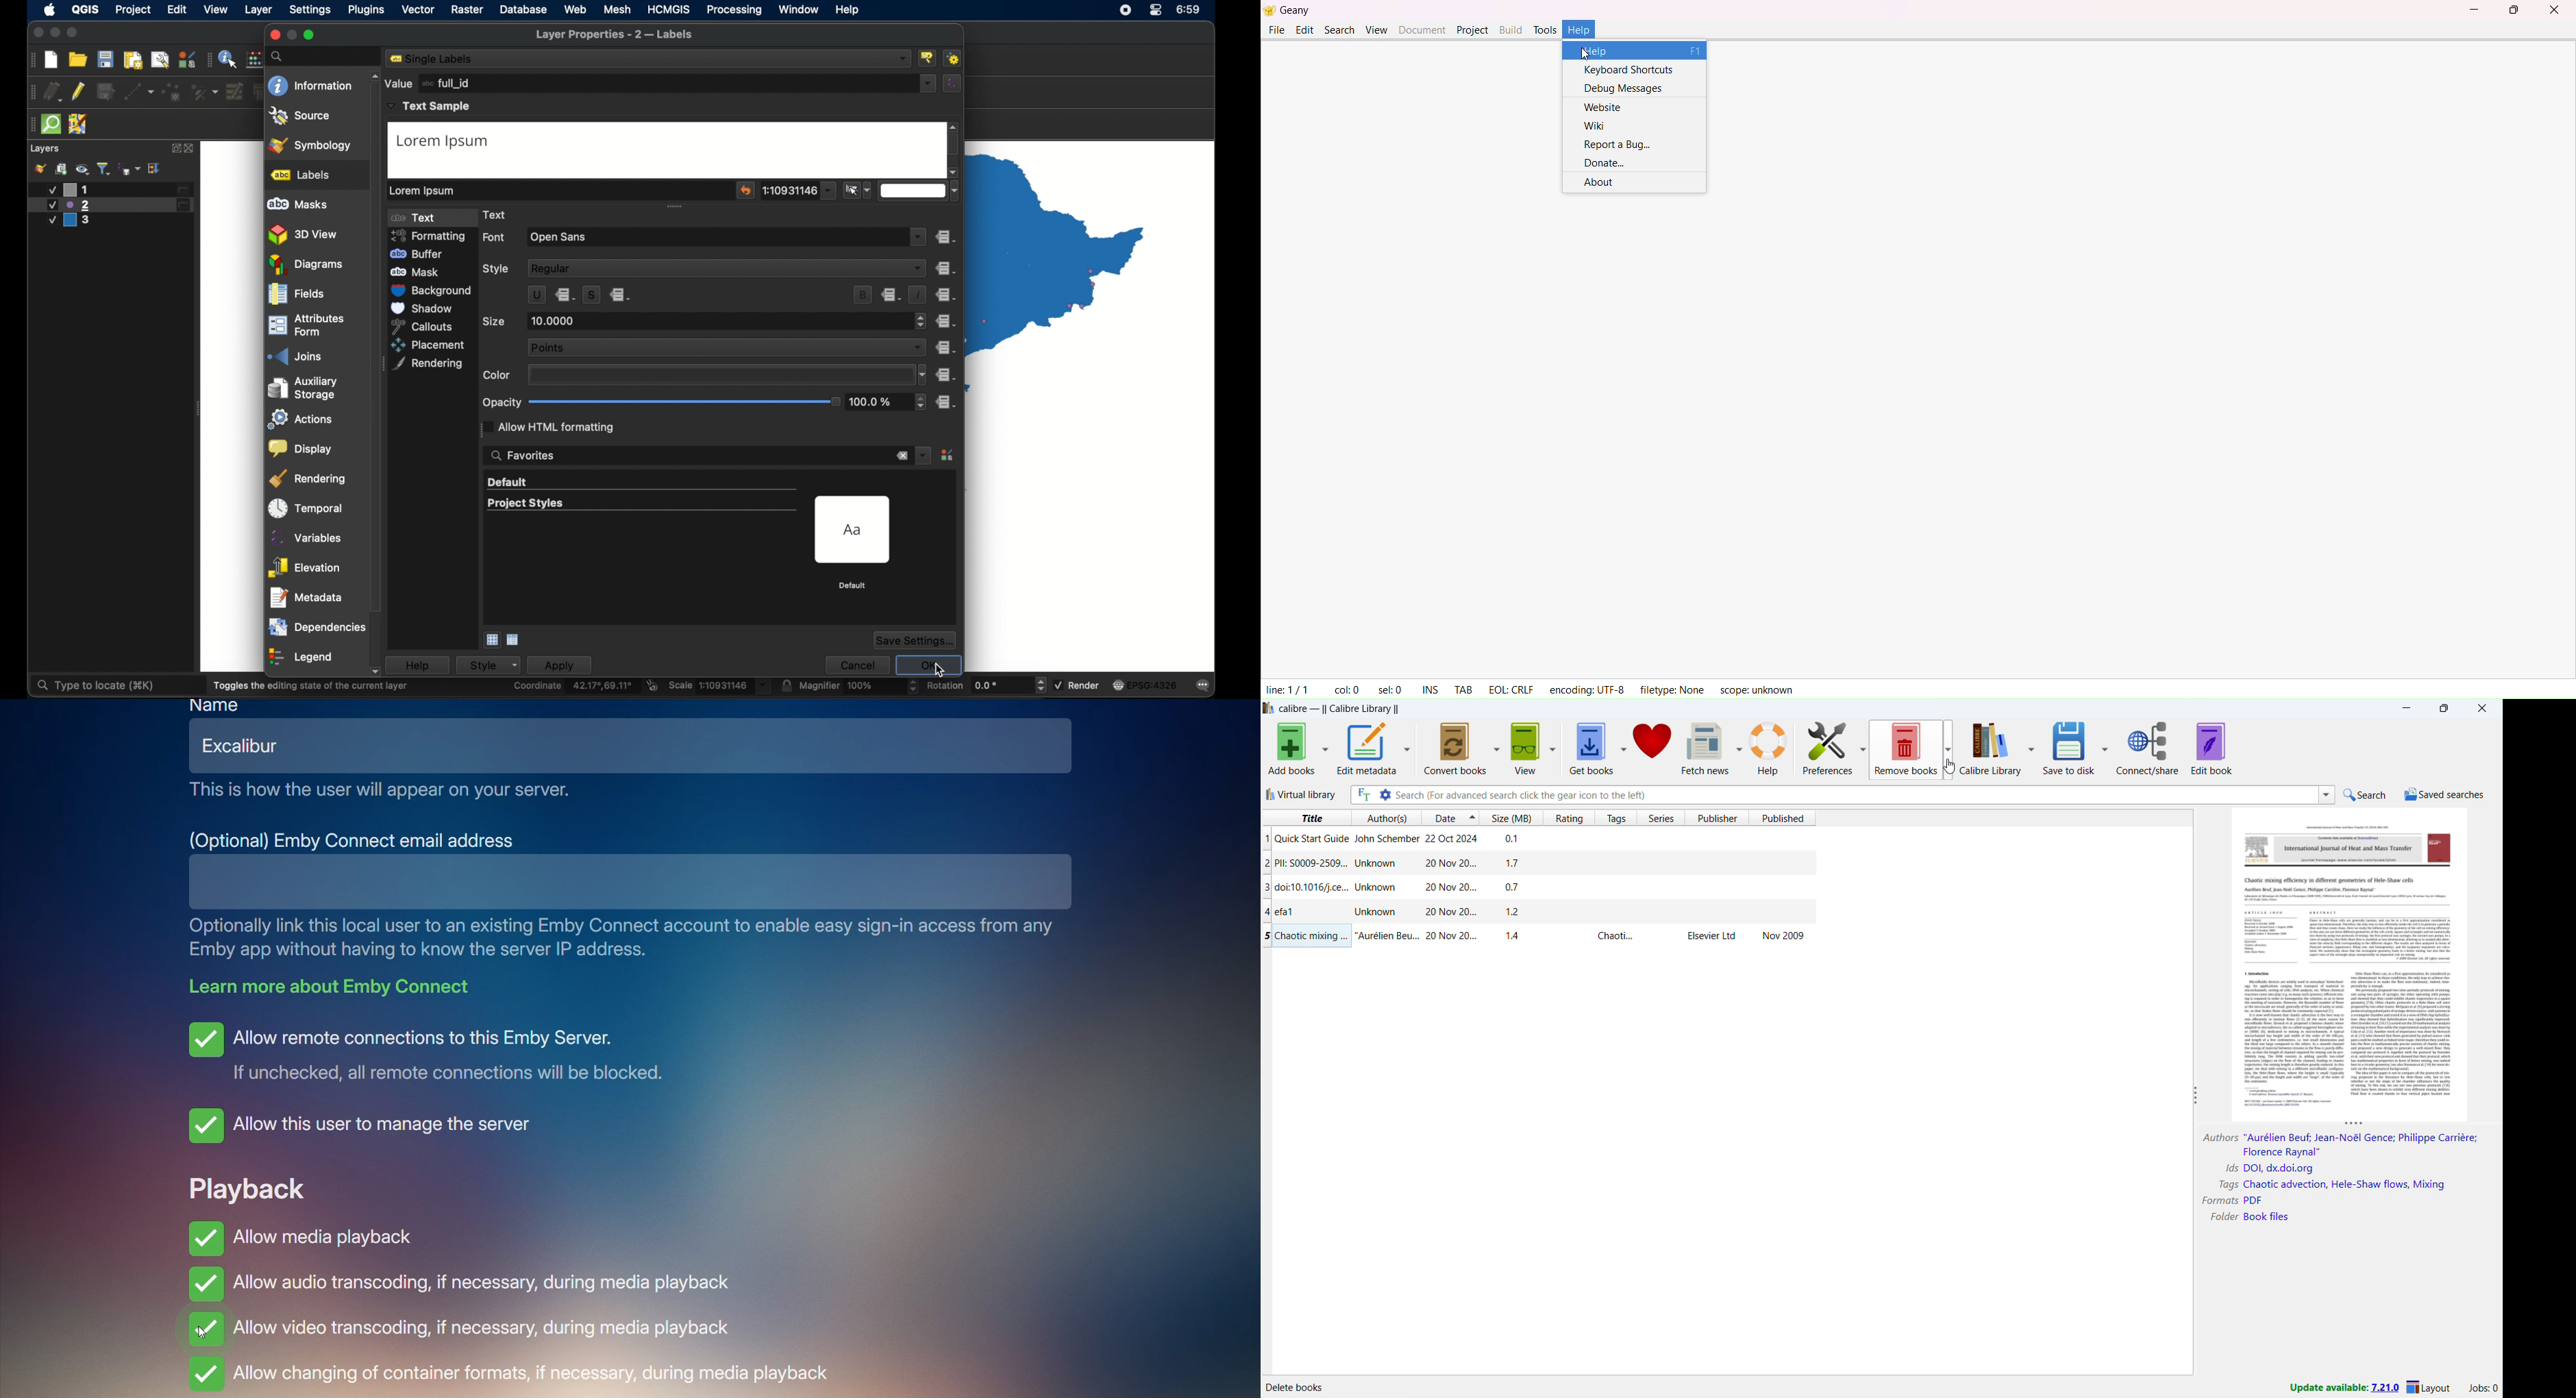  I want to click on opacity stepper buttons, so click(888, 402).